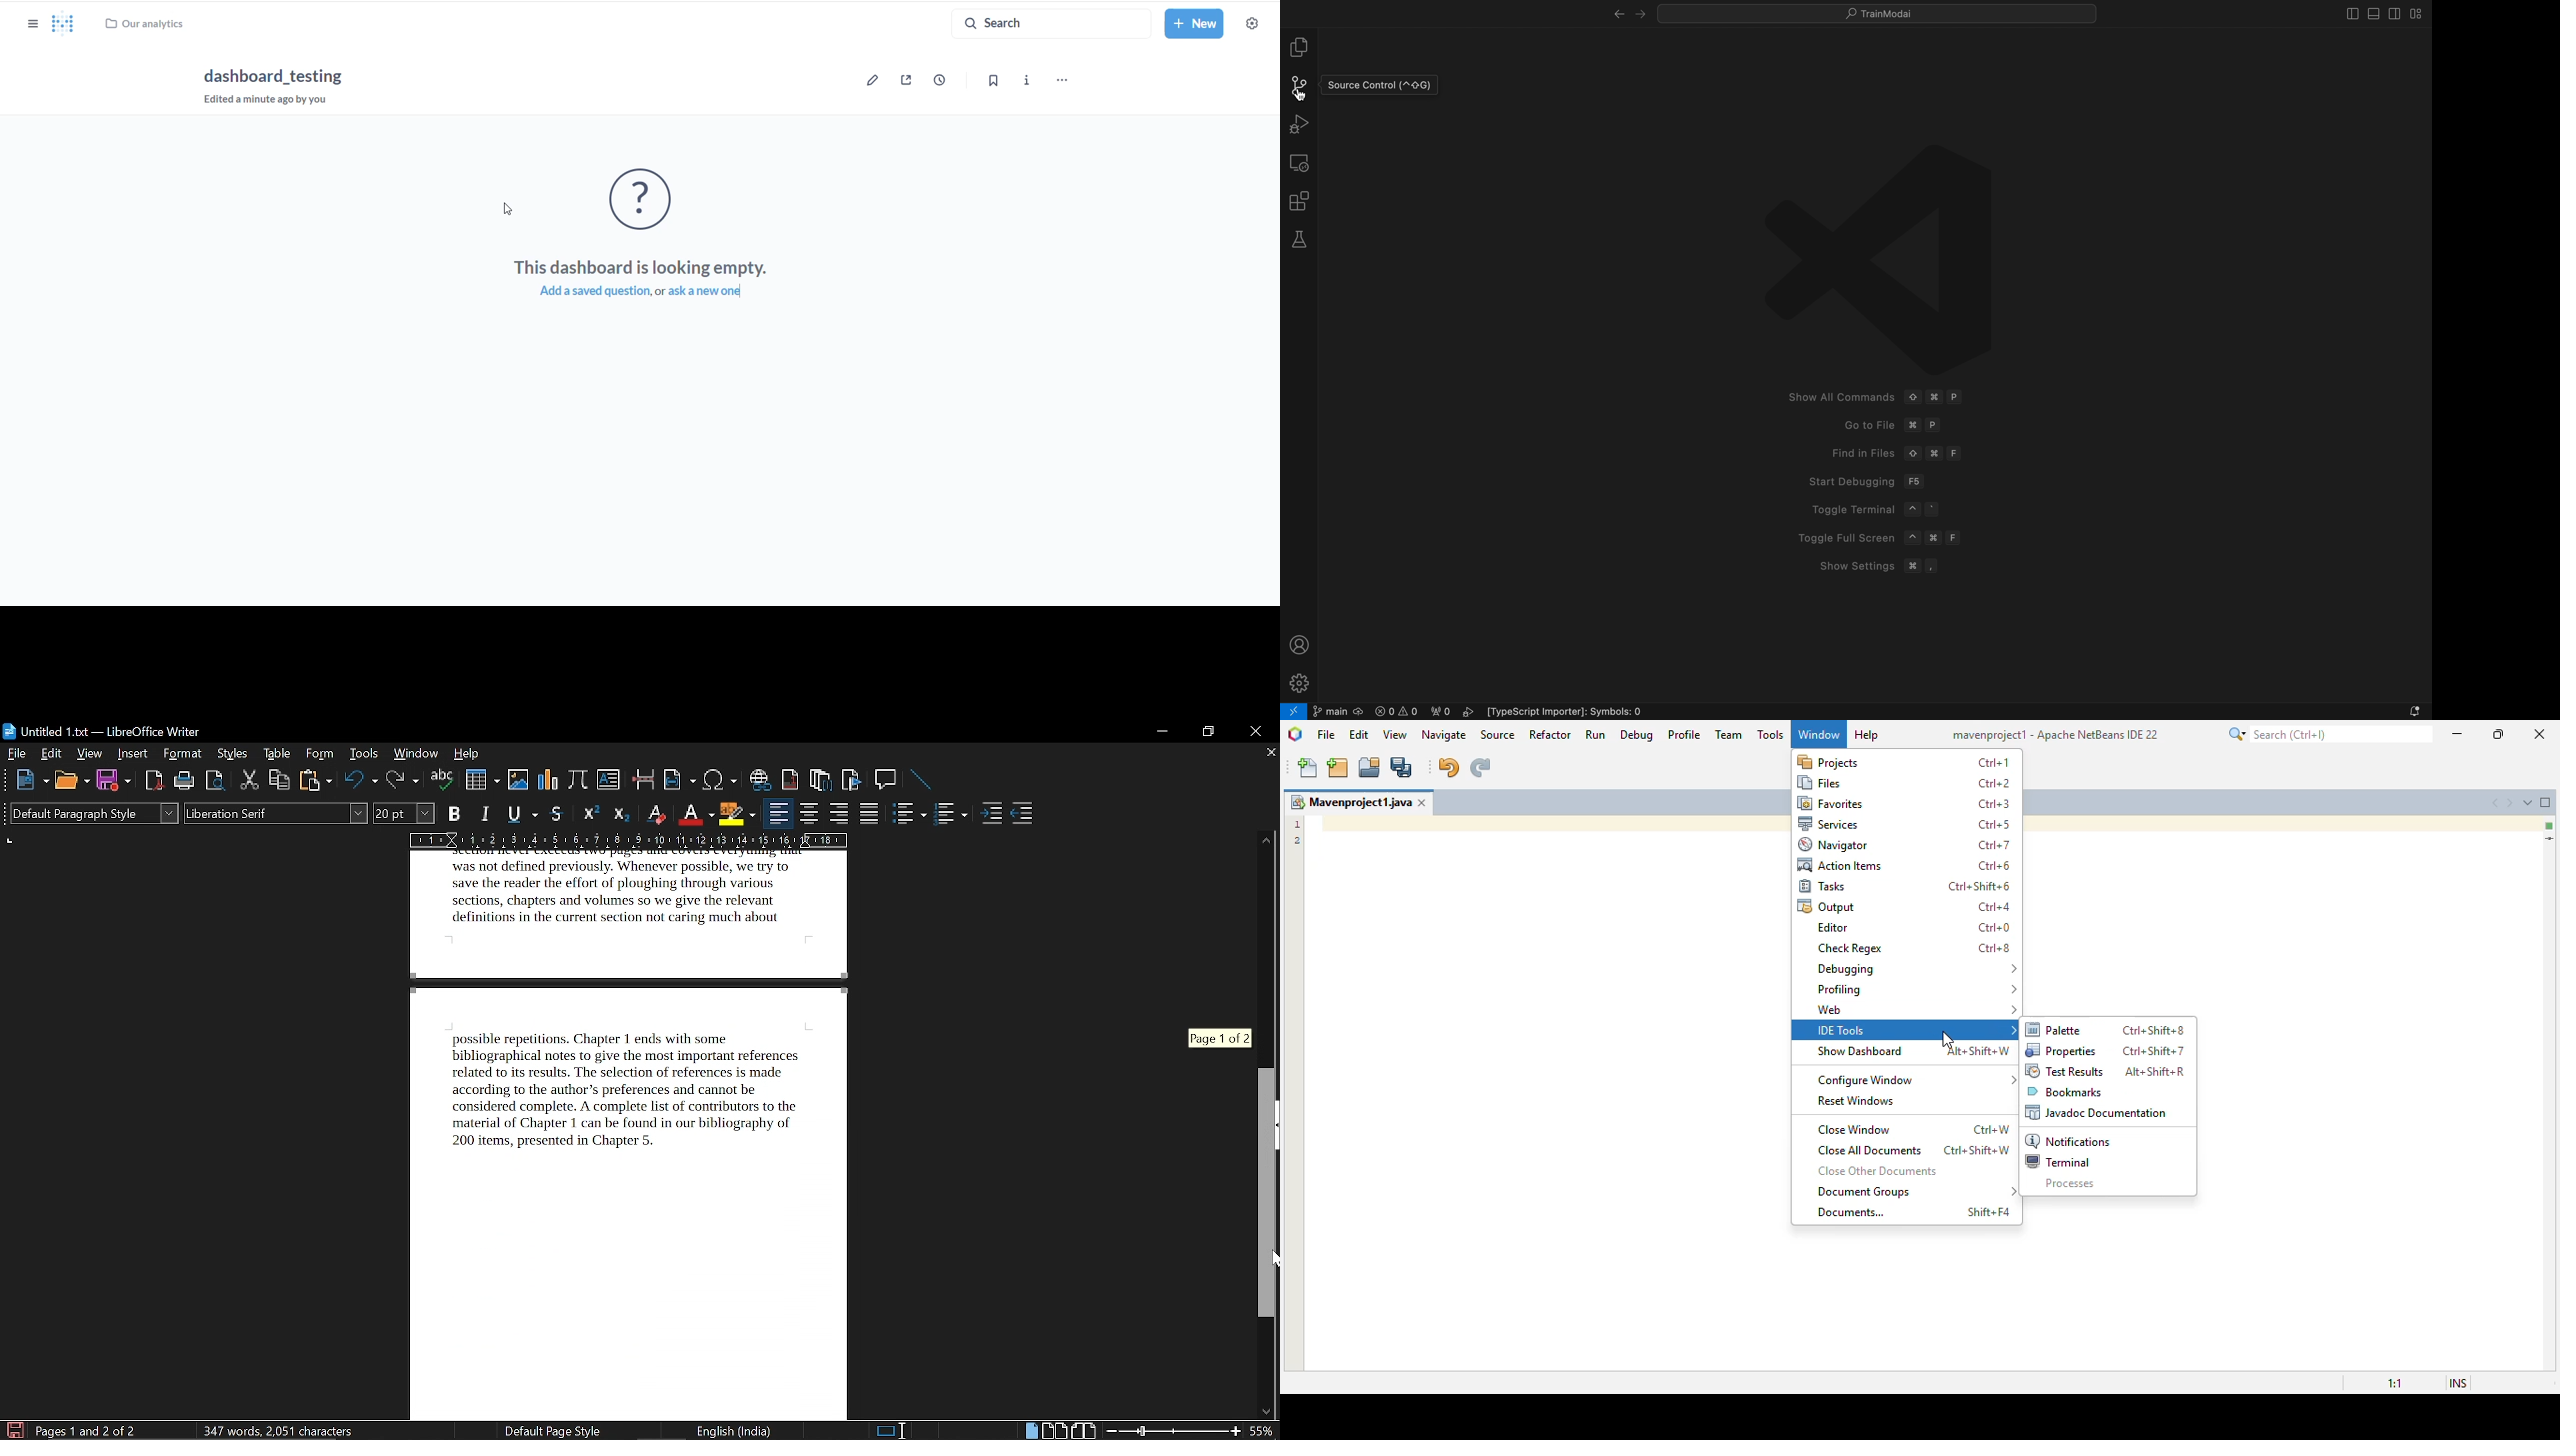 The width and height of the screenshot is (2576, 1456). What do you see at coordinates (1267, 1194) in the screenshot?
I see `vertical scrollbar` at bounding box center [1267, 1194].